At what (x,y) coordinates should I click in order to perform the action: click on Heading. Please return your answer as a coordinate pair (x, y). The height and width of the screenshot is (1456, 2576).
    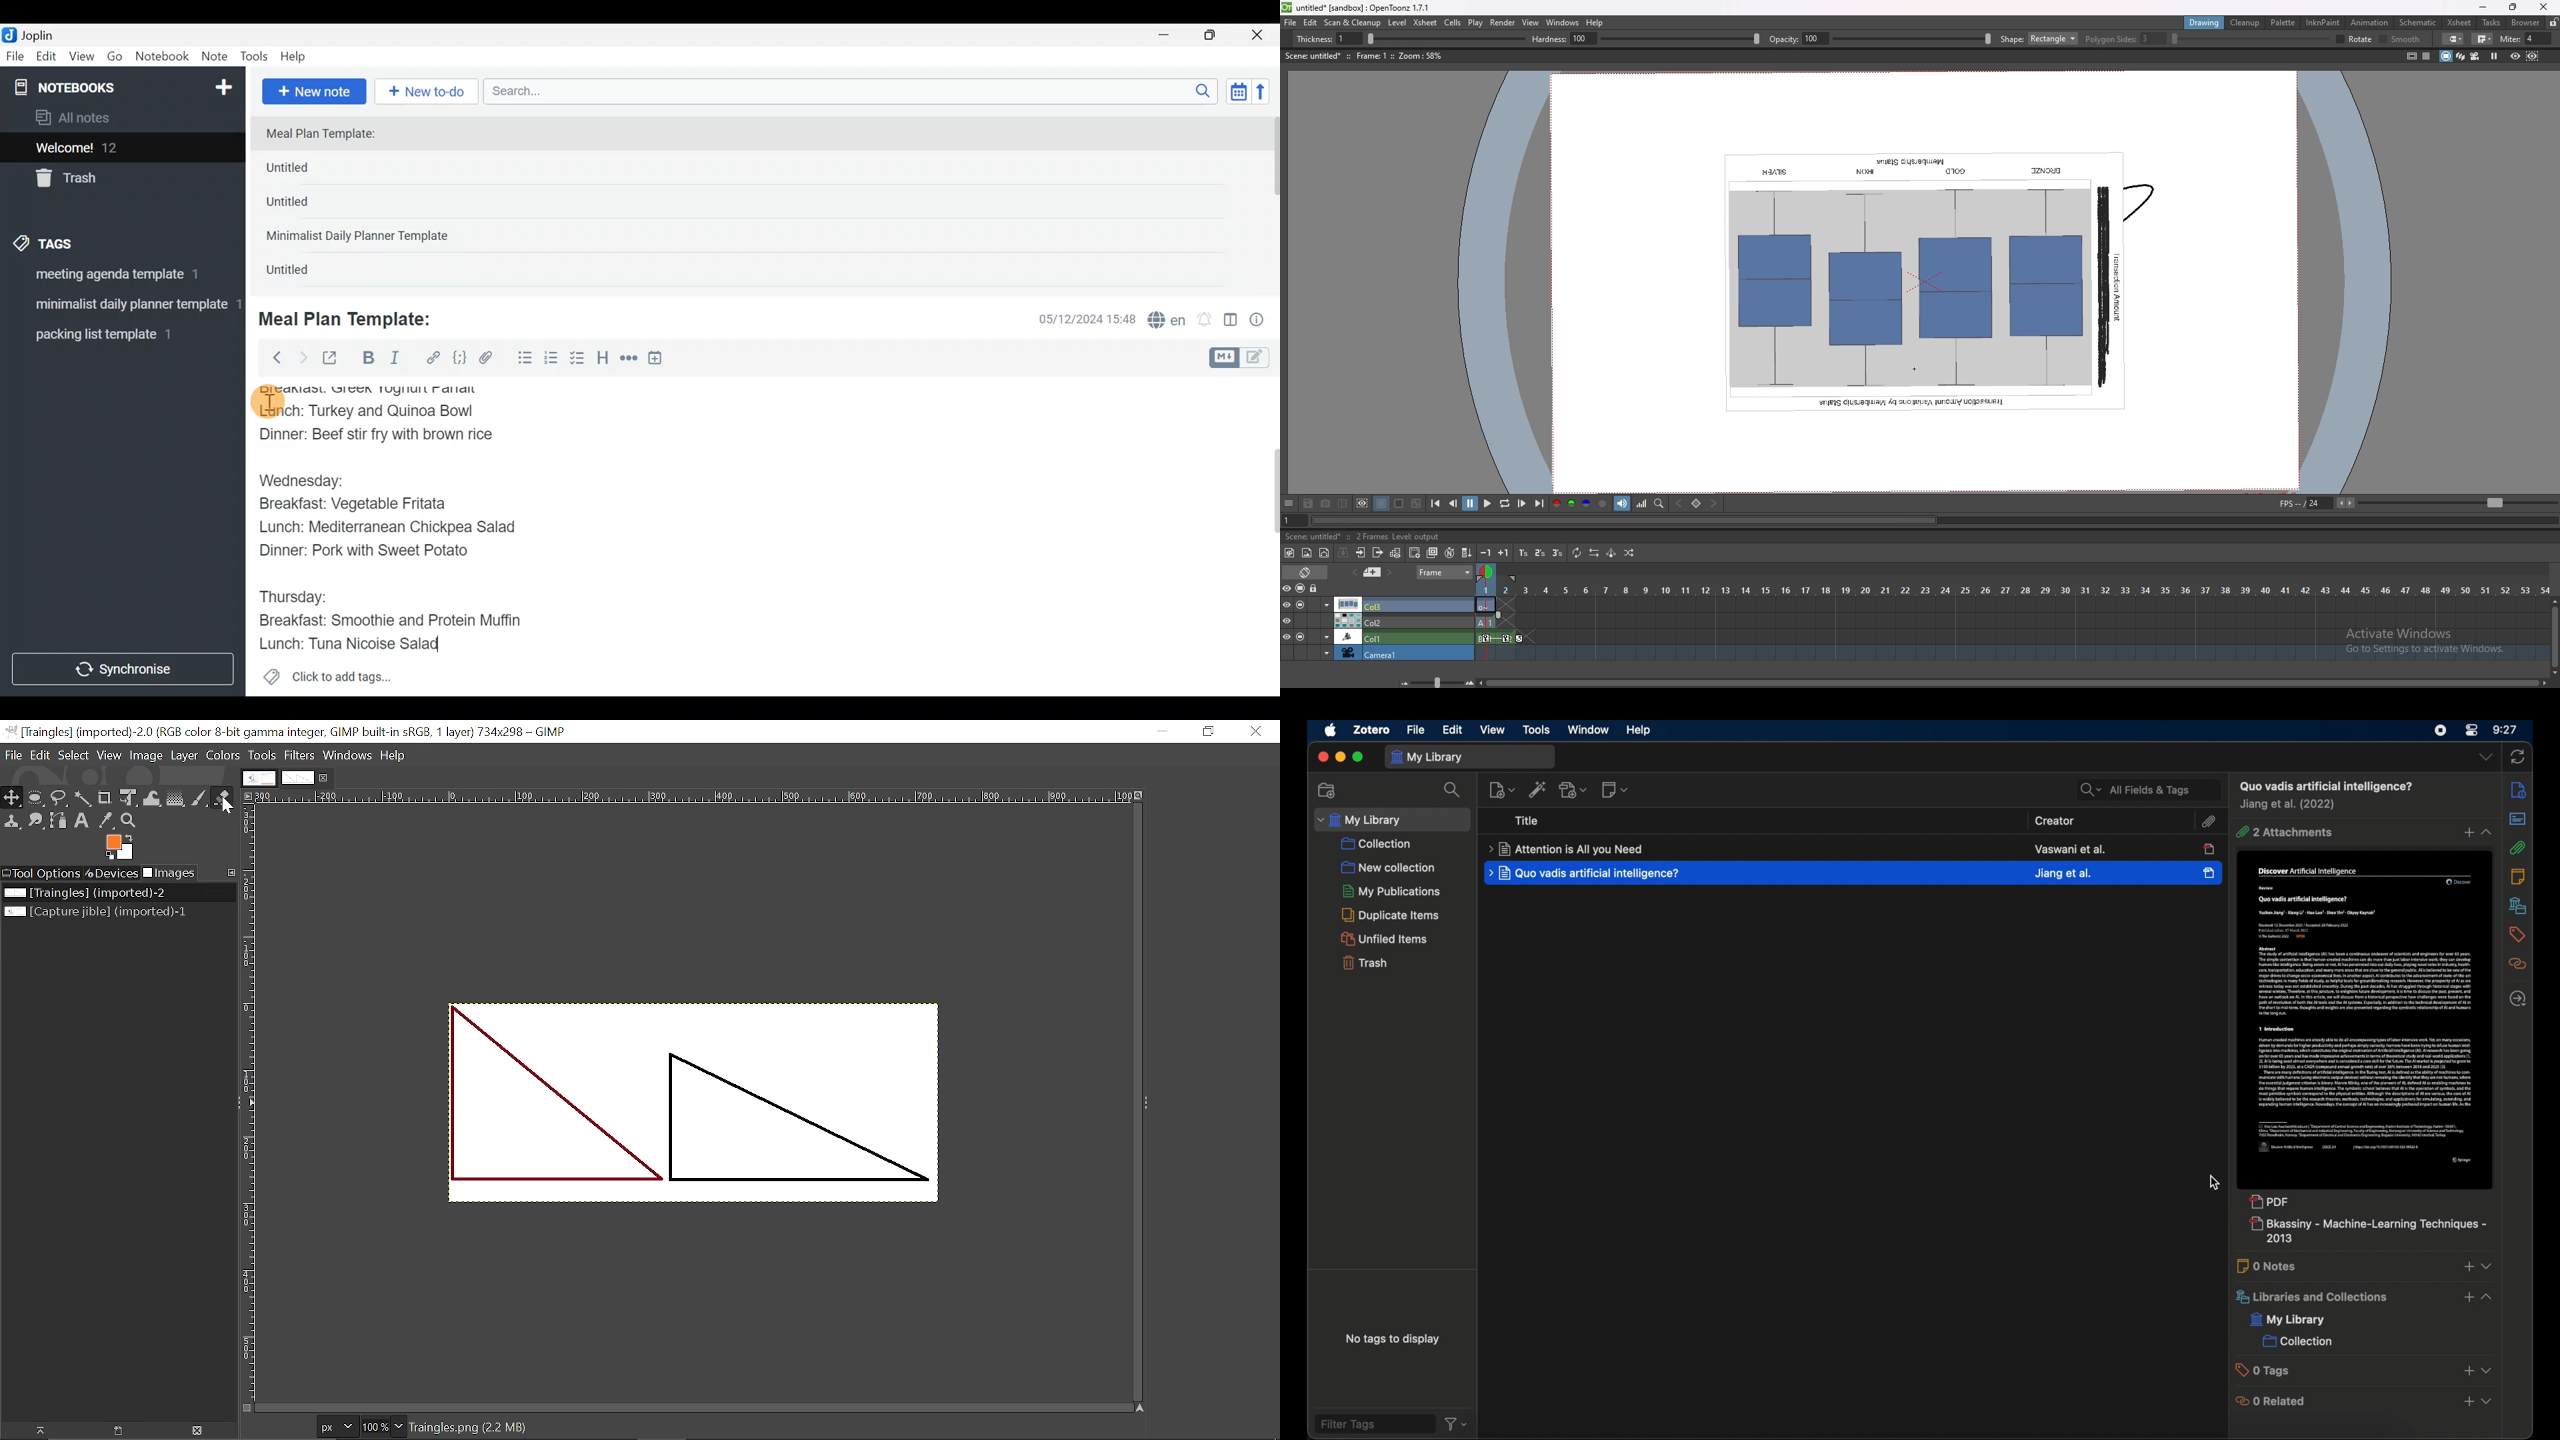
    Looking at the image, I should click on (603, 360).